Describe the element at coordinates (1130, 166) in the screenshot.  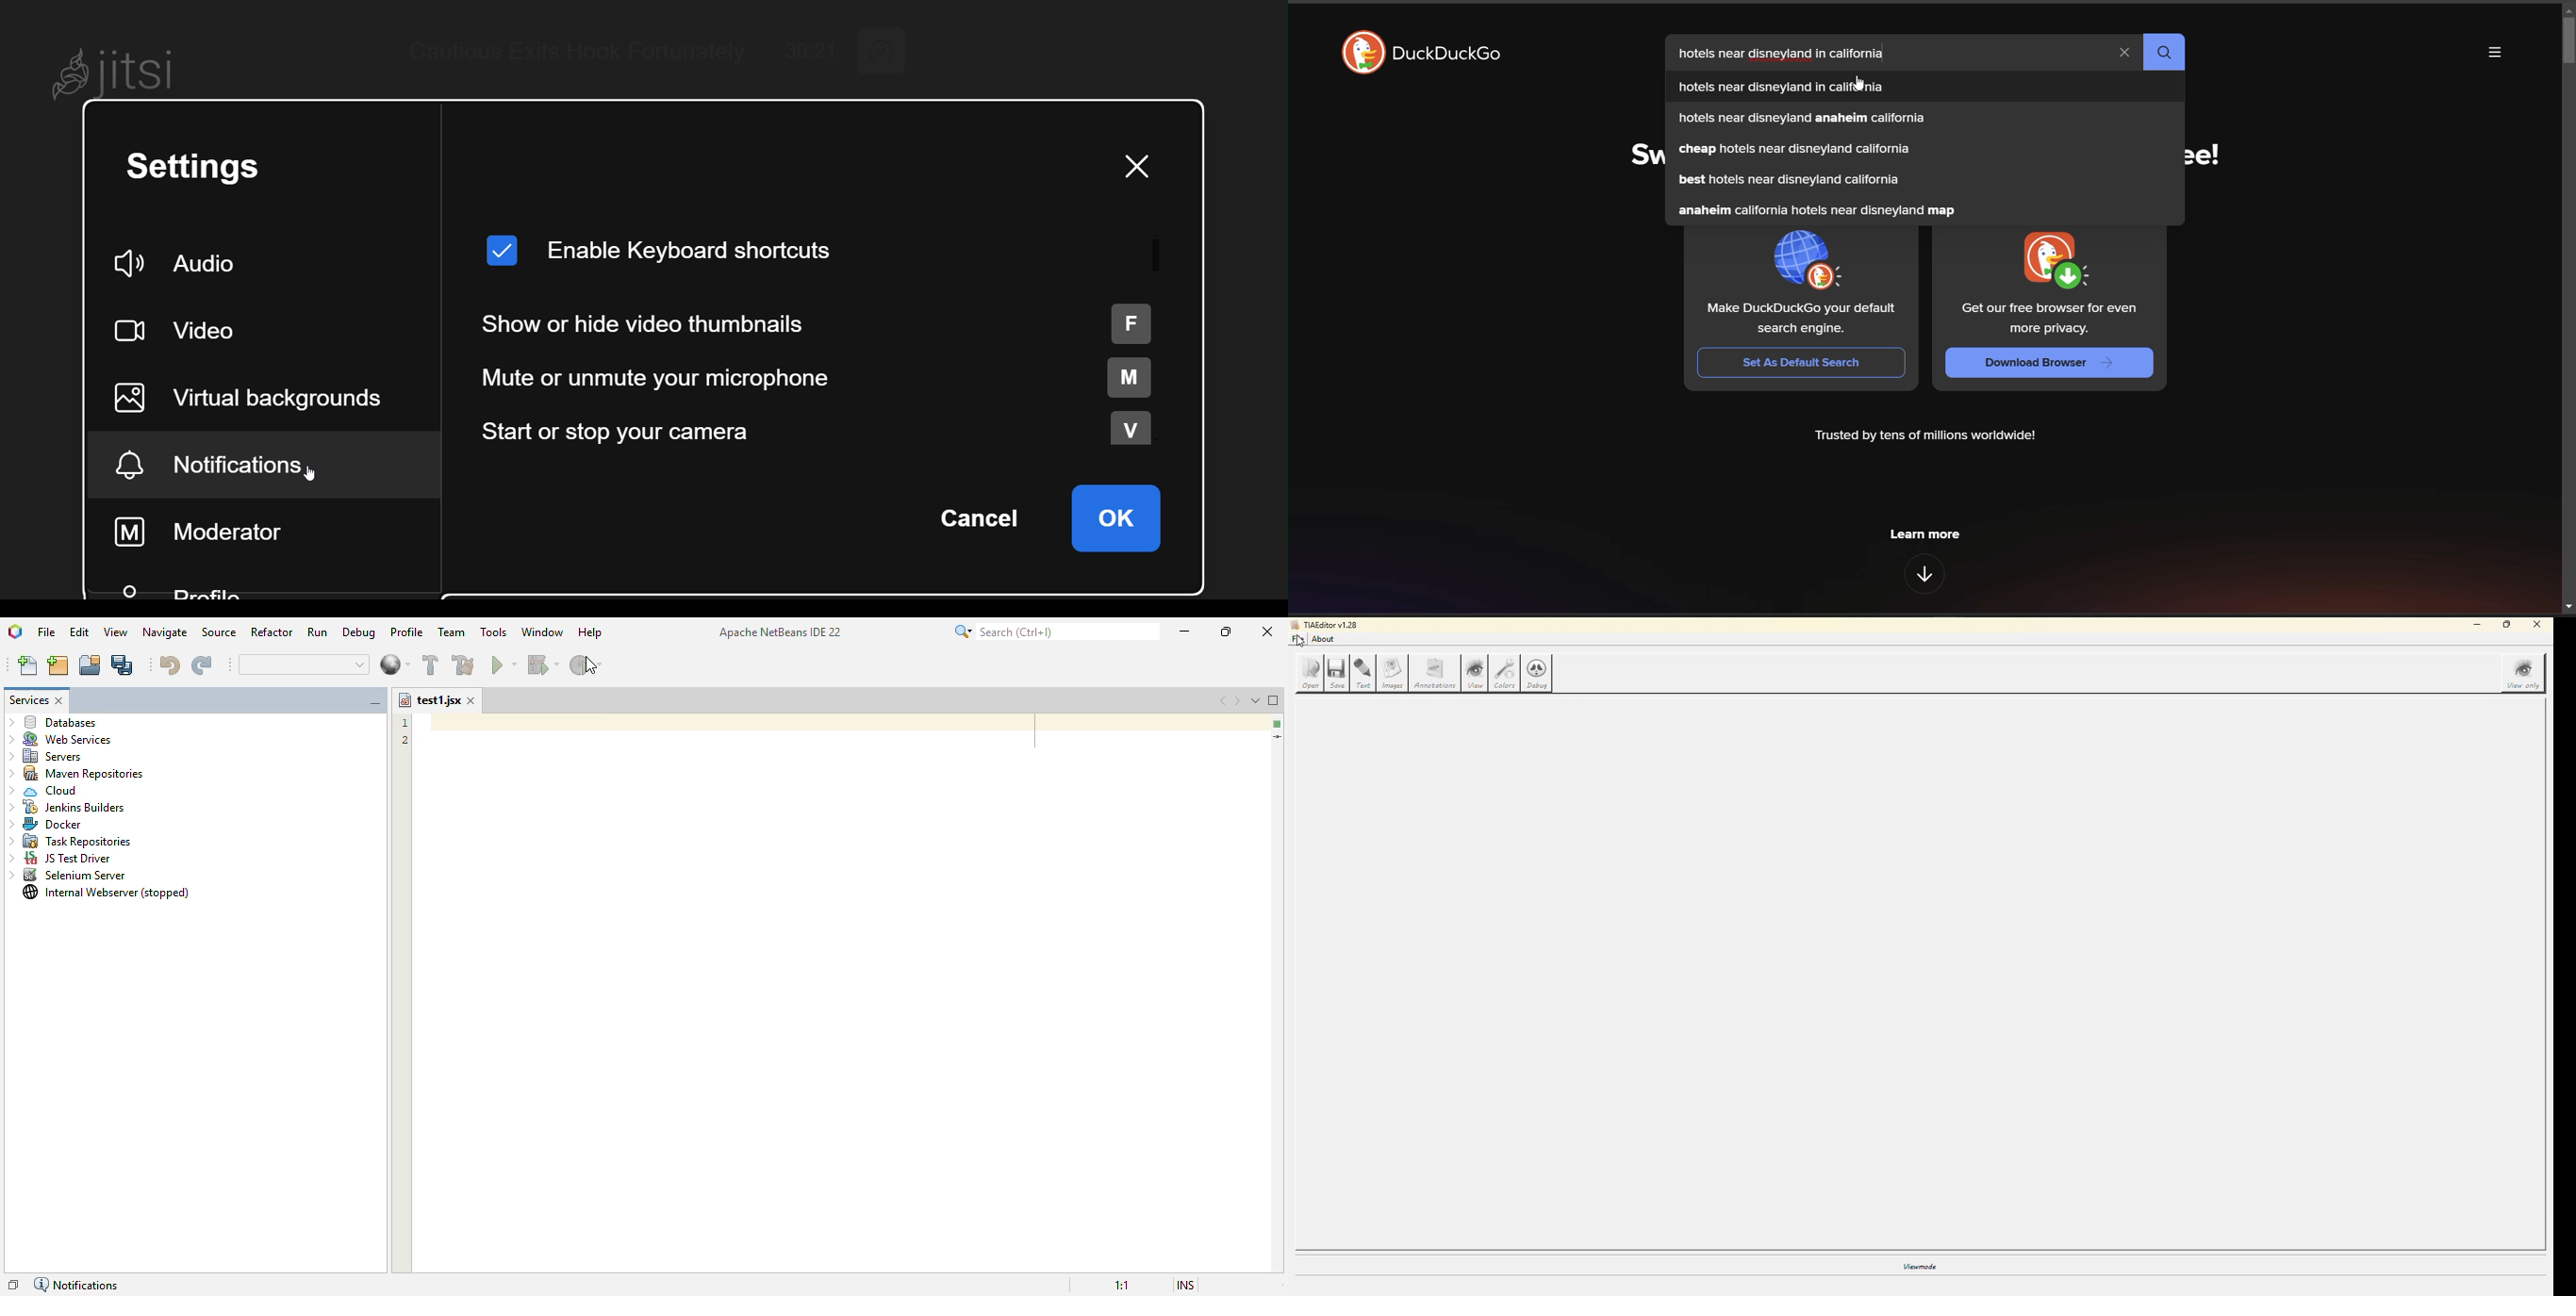
I see `close window` at that location.